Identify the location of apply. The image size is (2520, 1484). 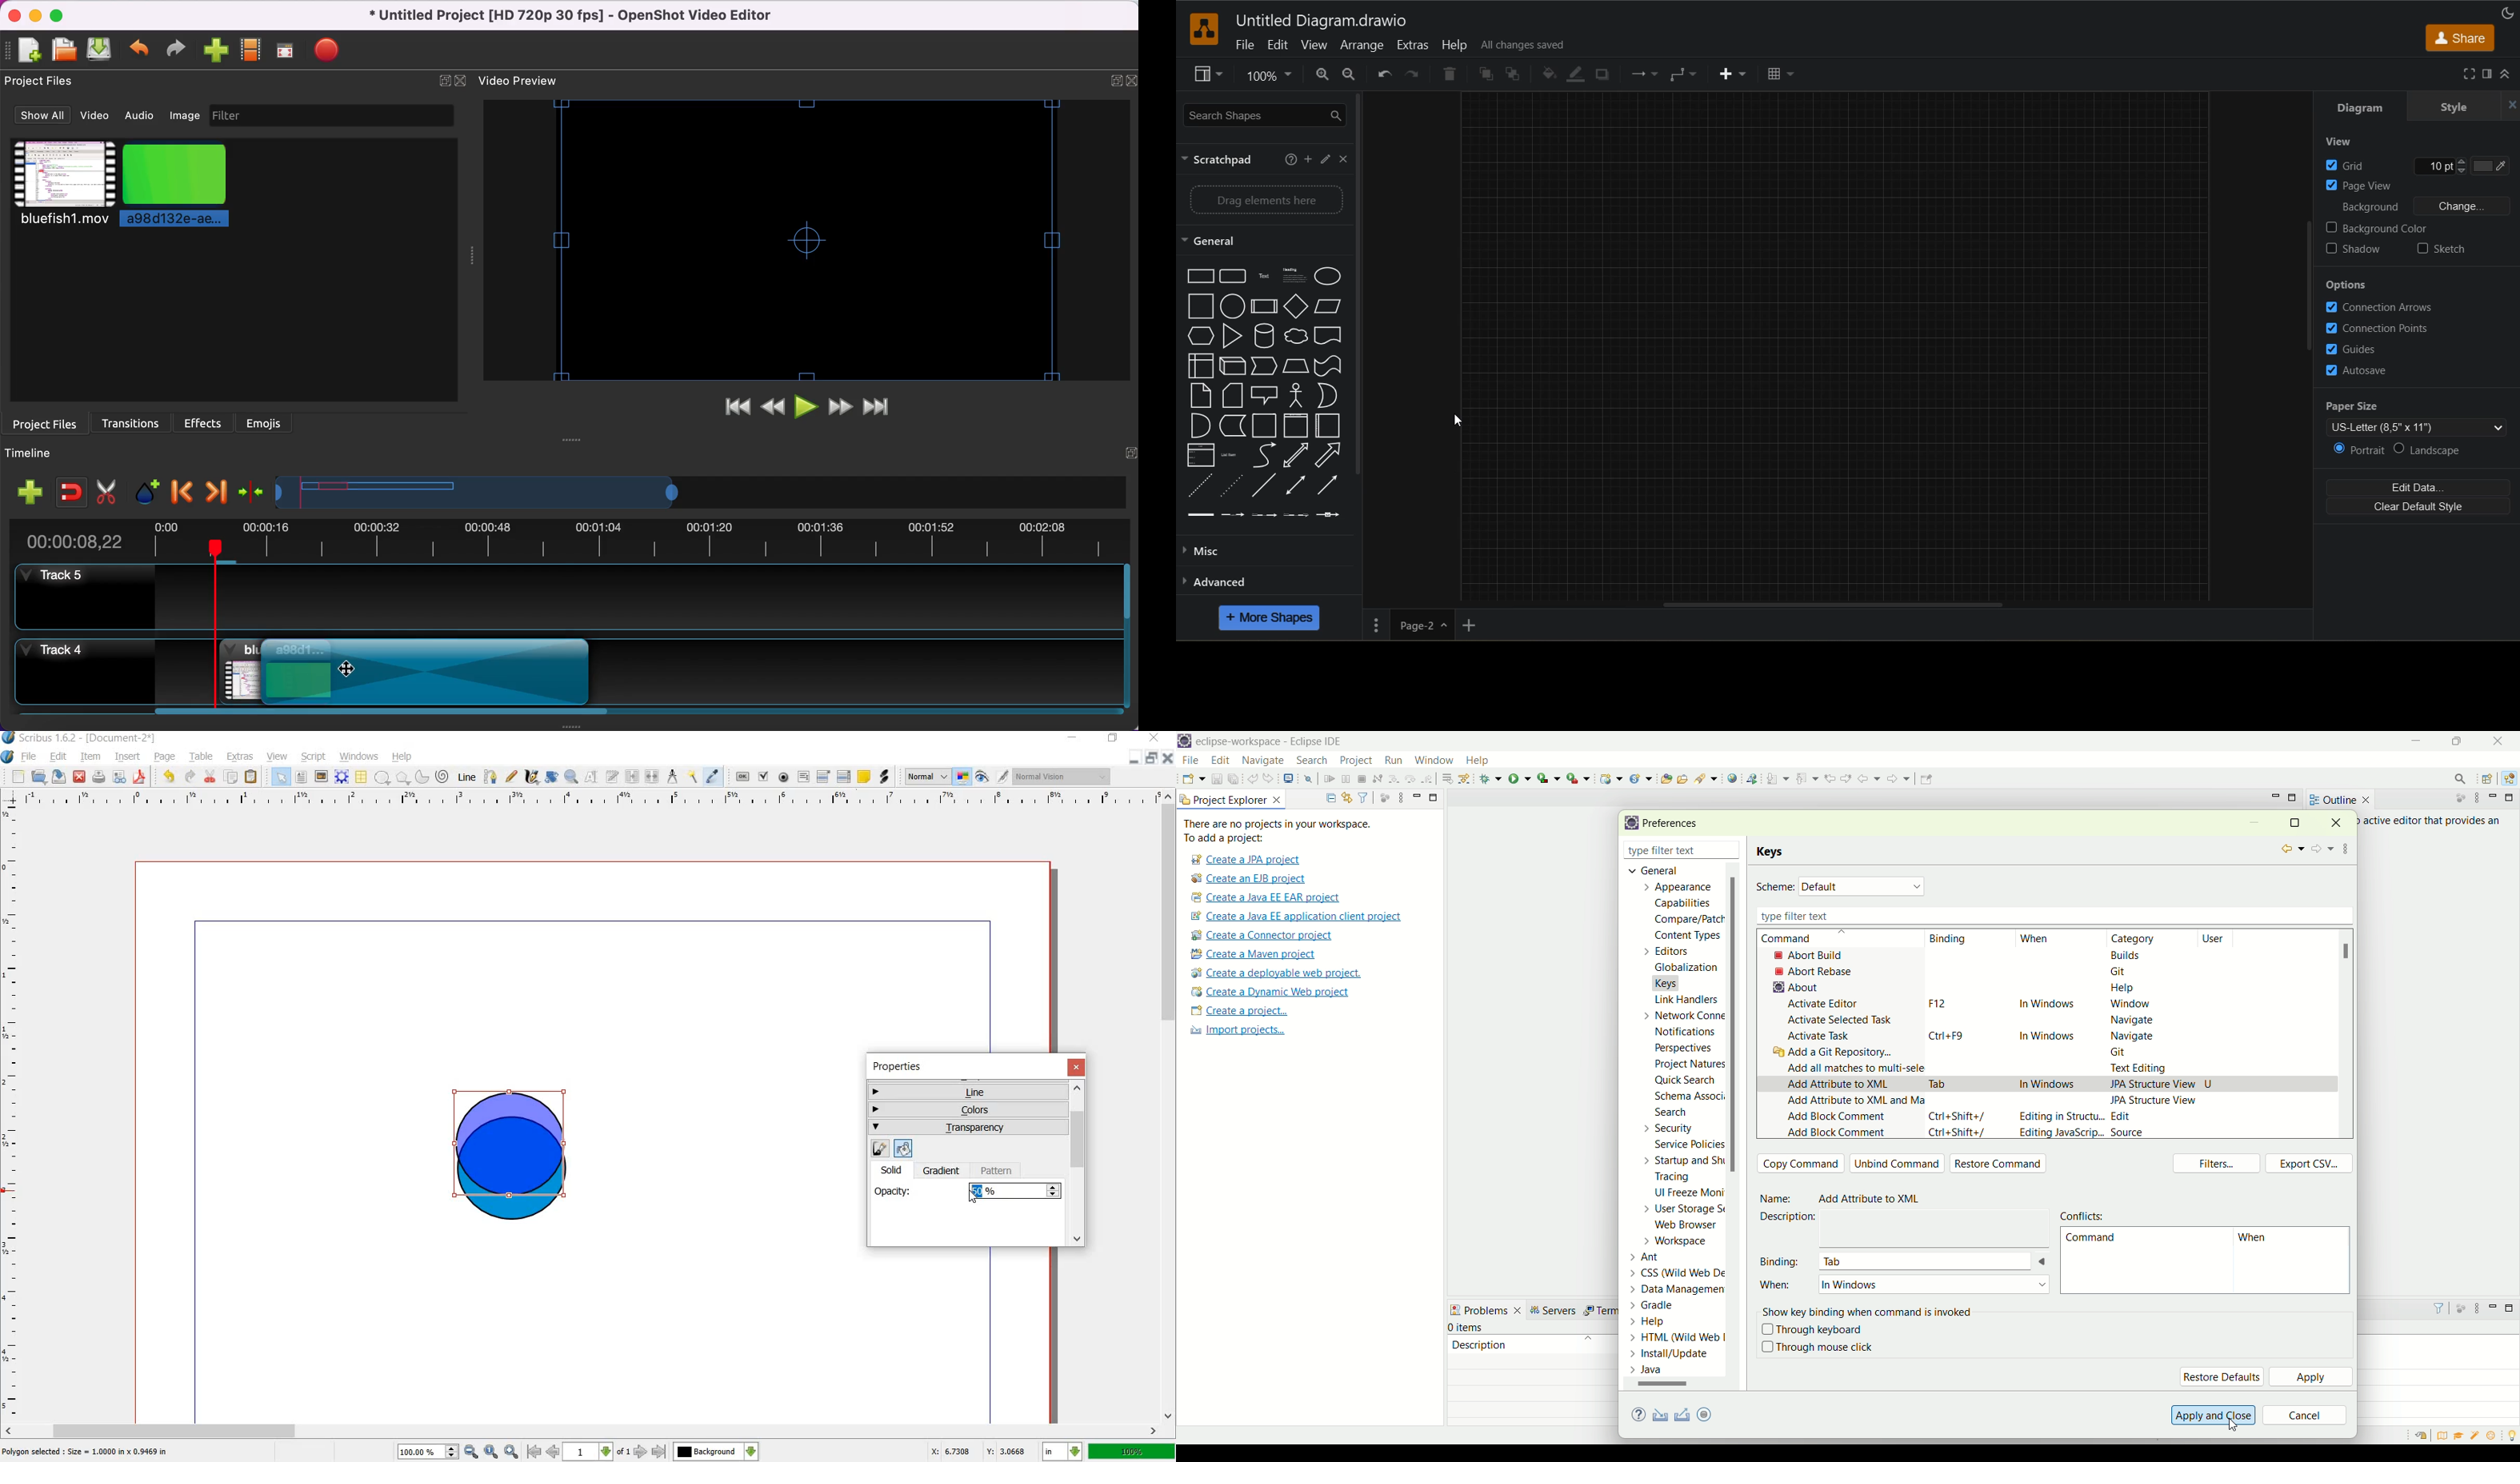
(2312, 1378).